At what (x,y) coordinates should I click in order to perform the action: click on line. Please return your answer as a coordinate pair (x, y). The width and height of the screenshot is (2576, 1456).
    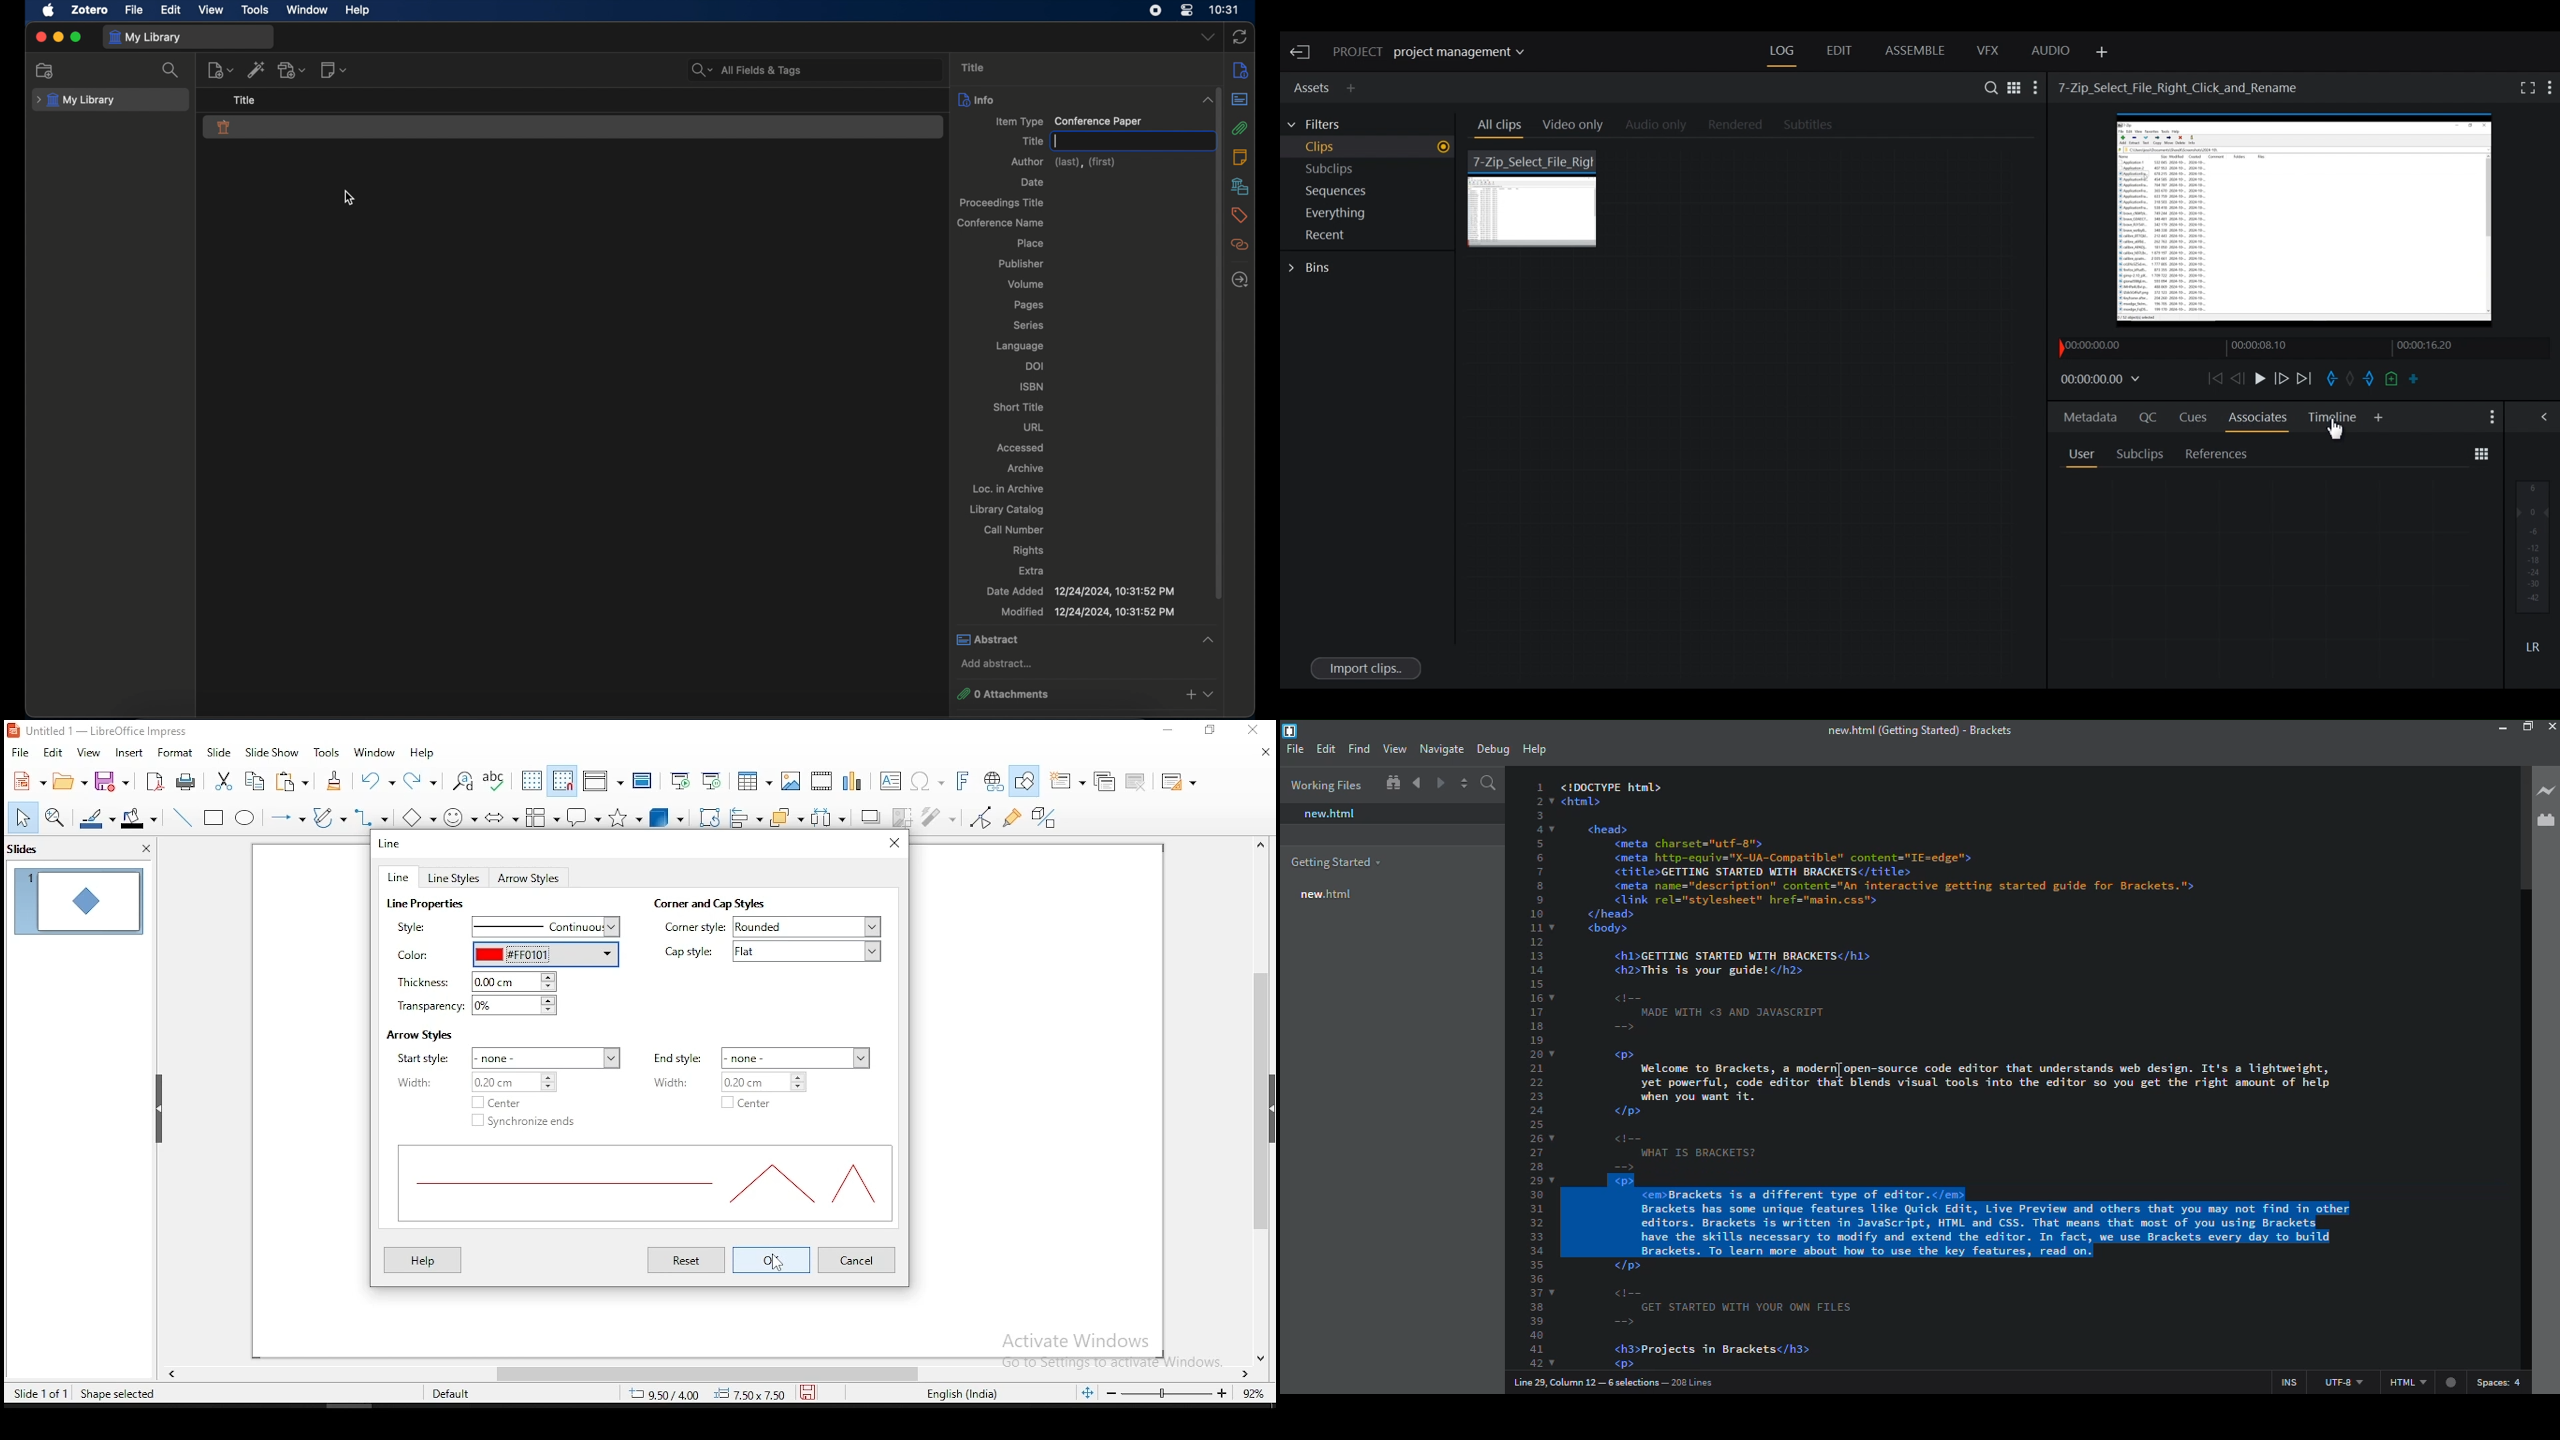
    Looking at the image, I should click on (1620, 1383).